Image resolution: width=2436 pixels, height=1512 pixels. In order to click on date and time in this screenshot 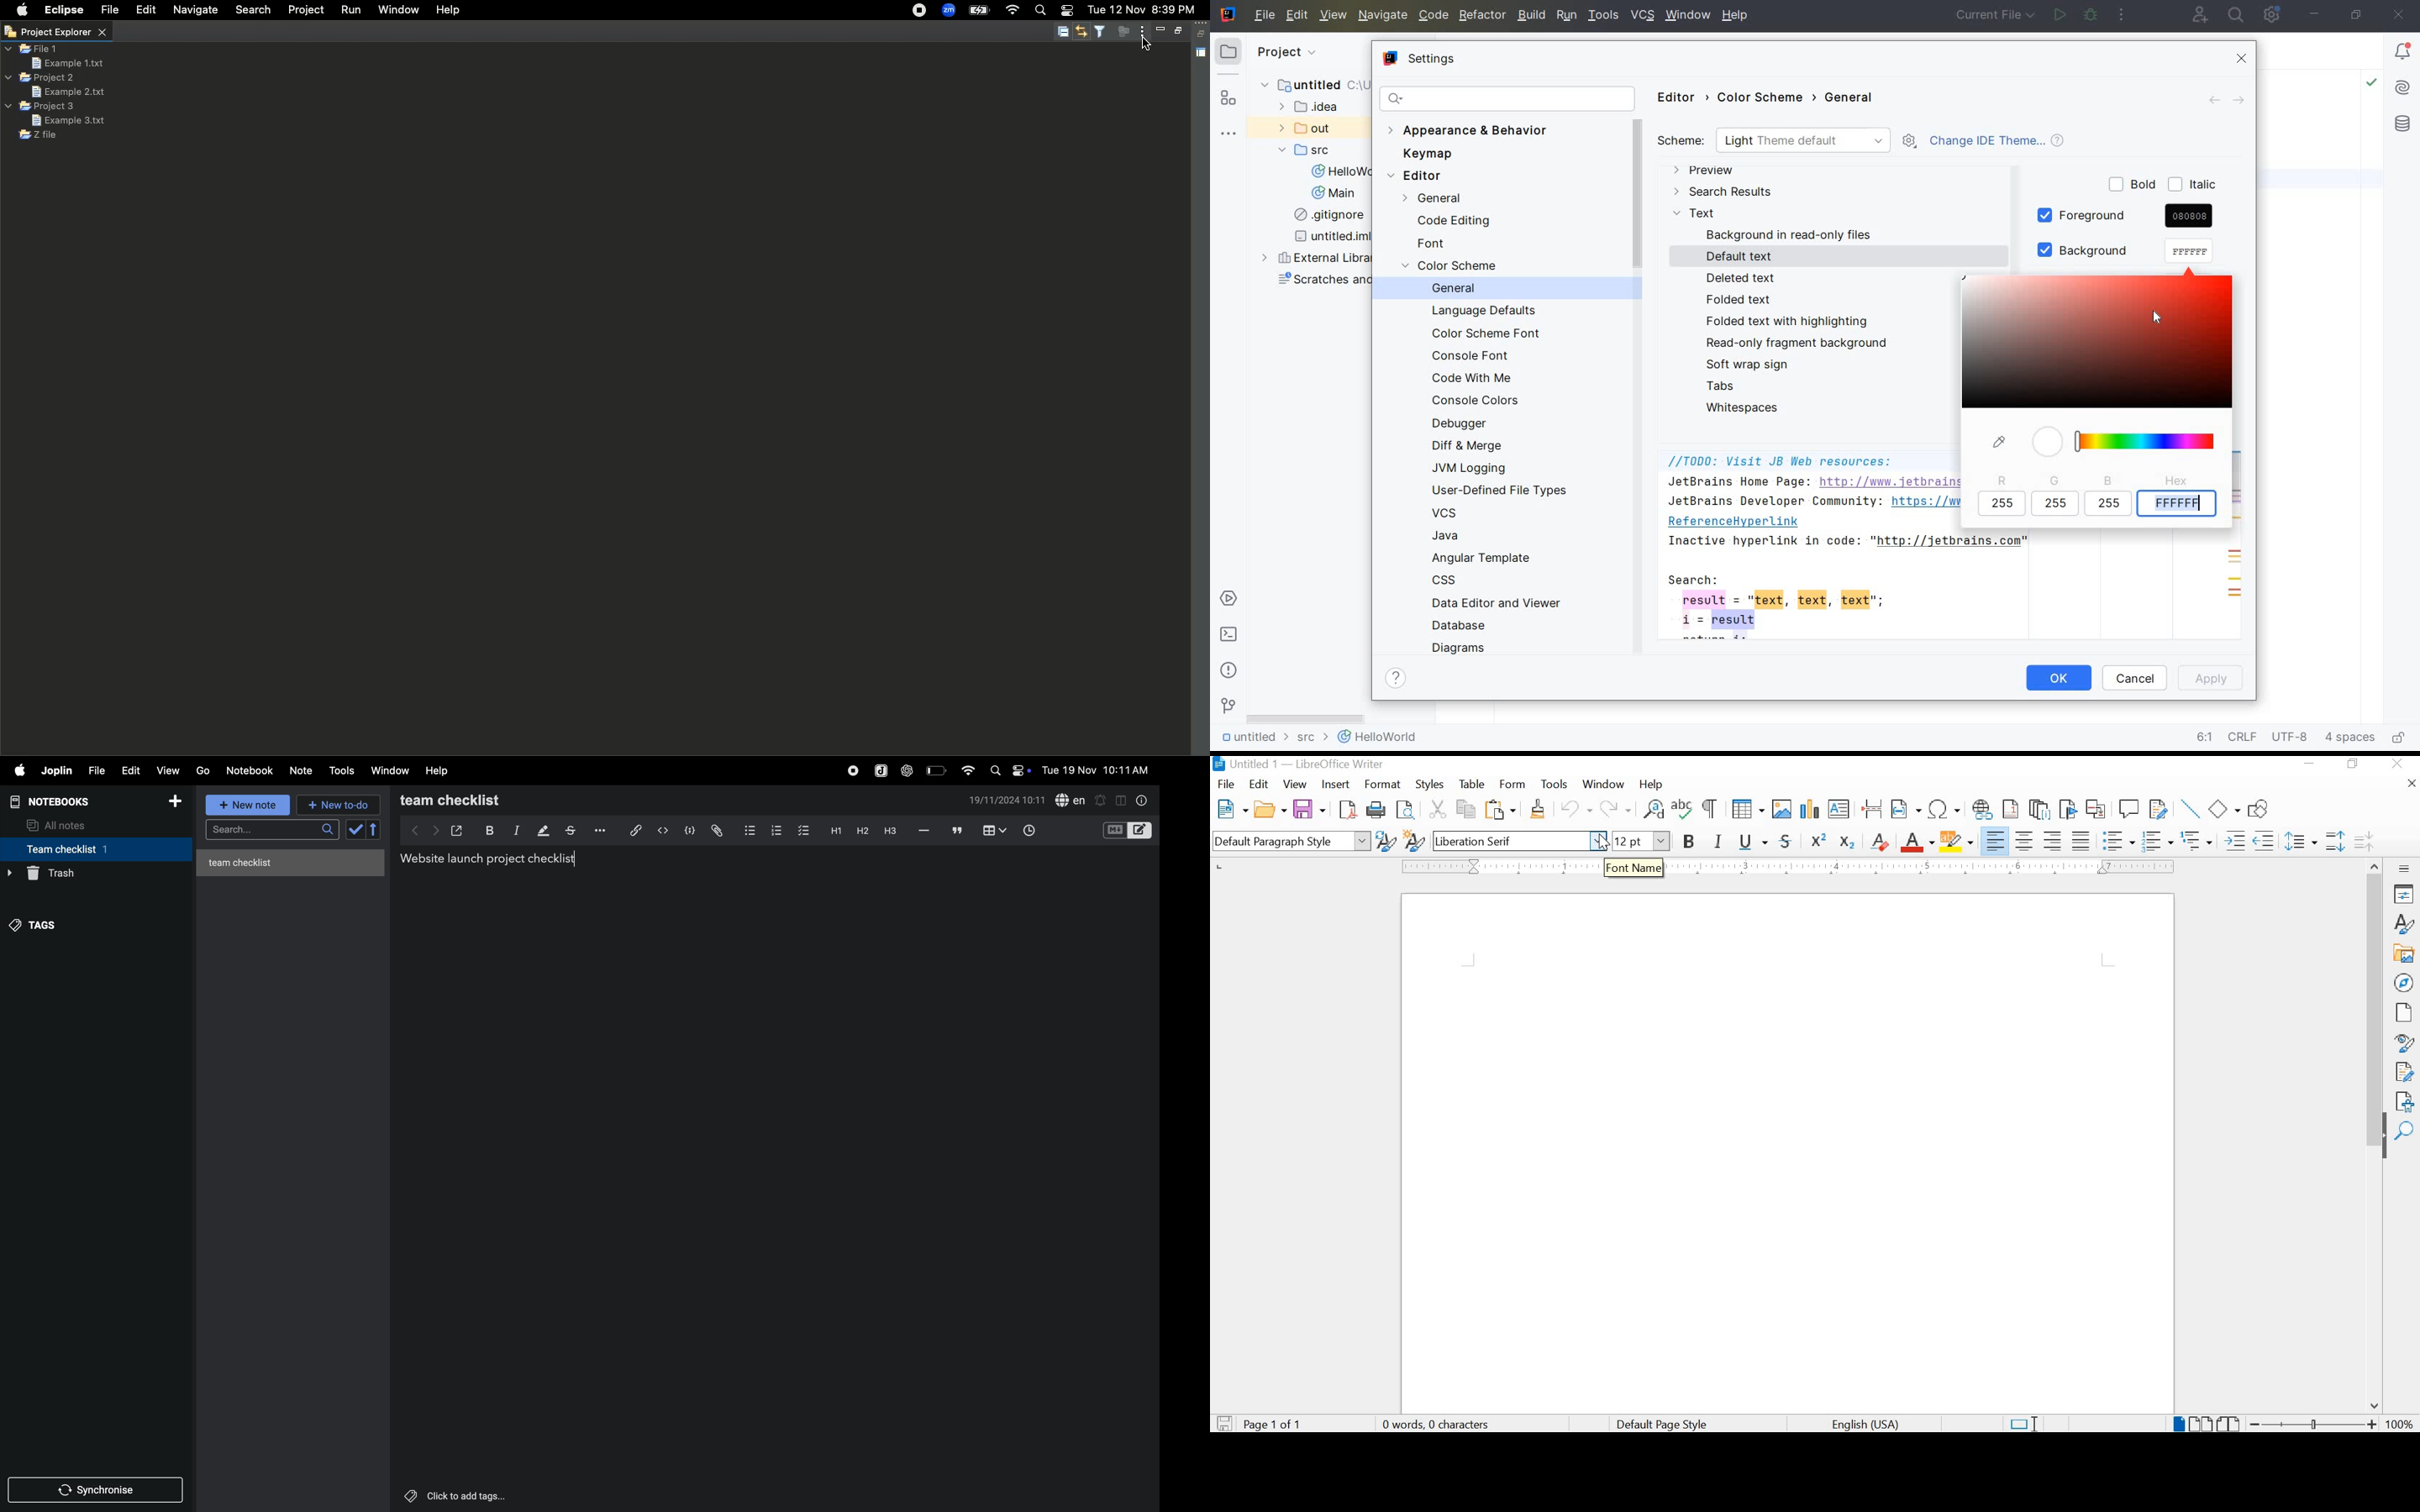, I will do `click(1008, 801)`.